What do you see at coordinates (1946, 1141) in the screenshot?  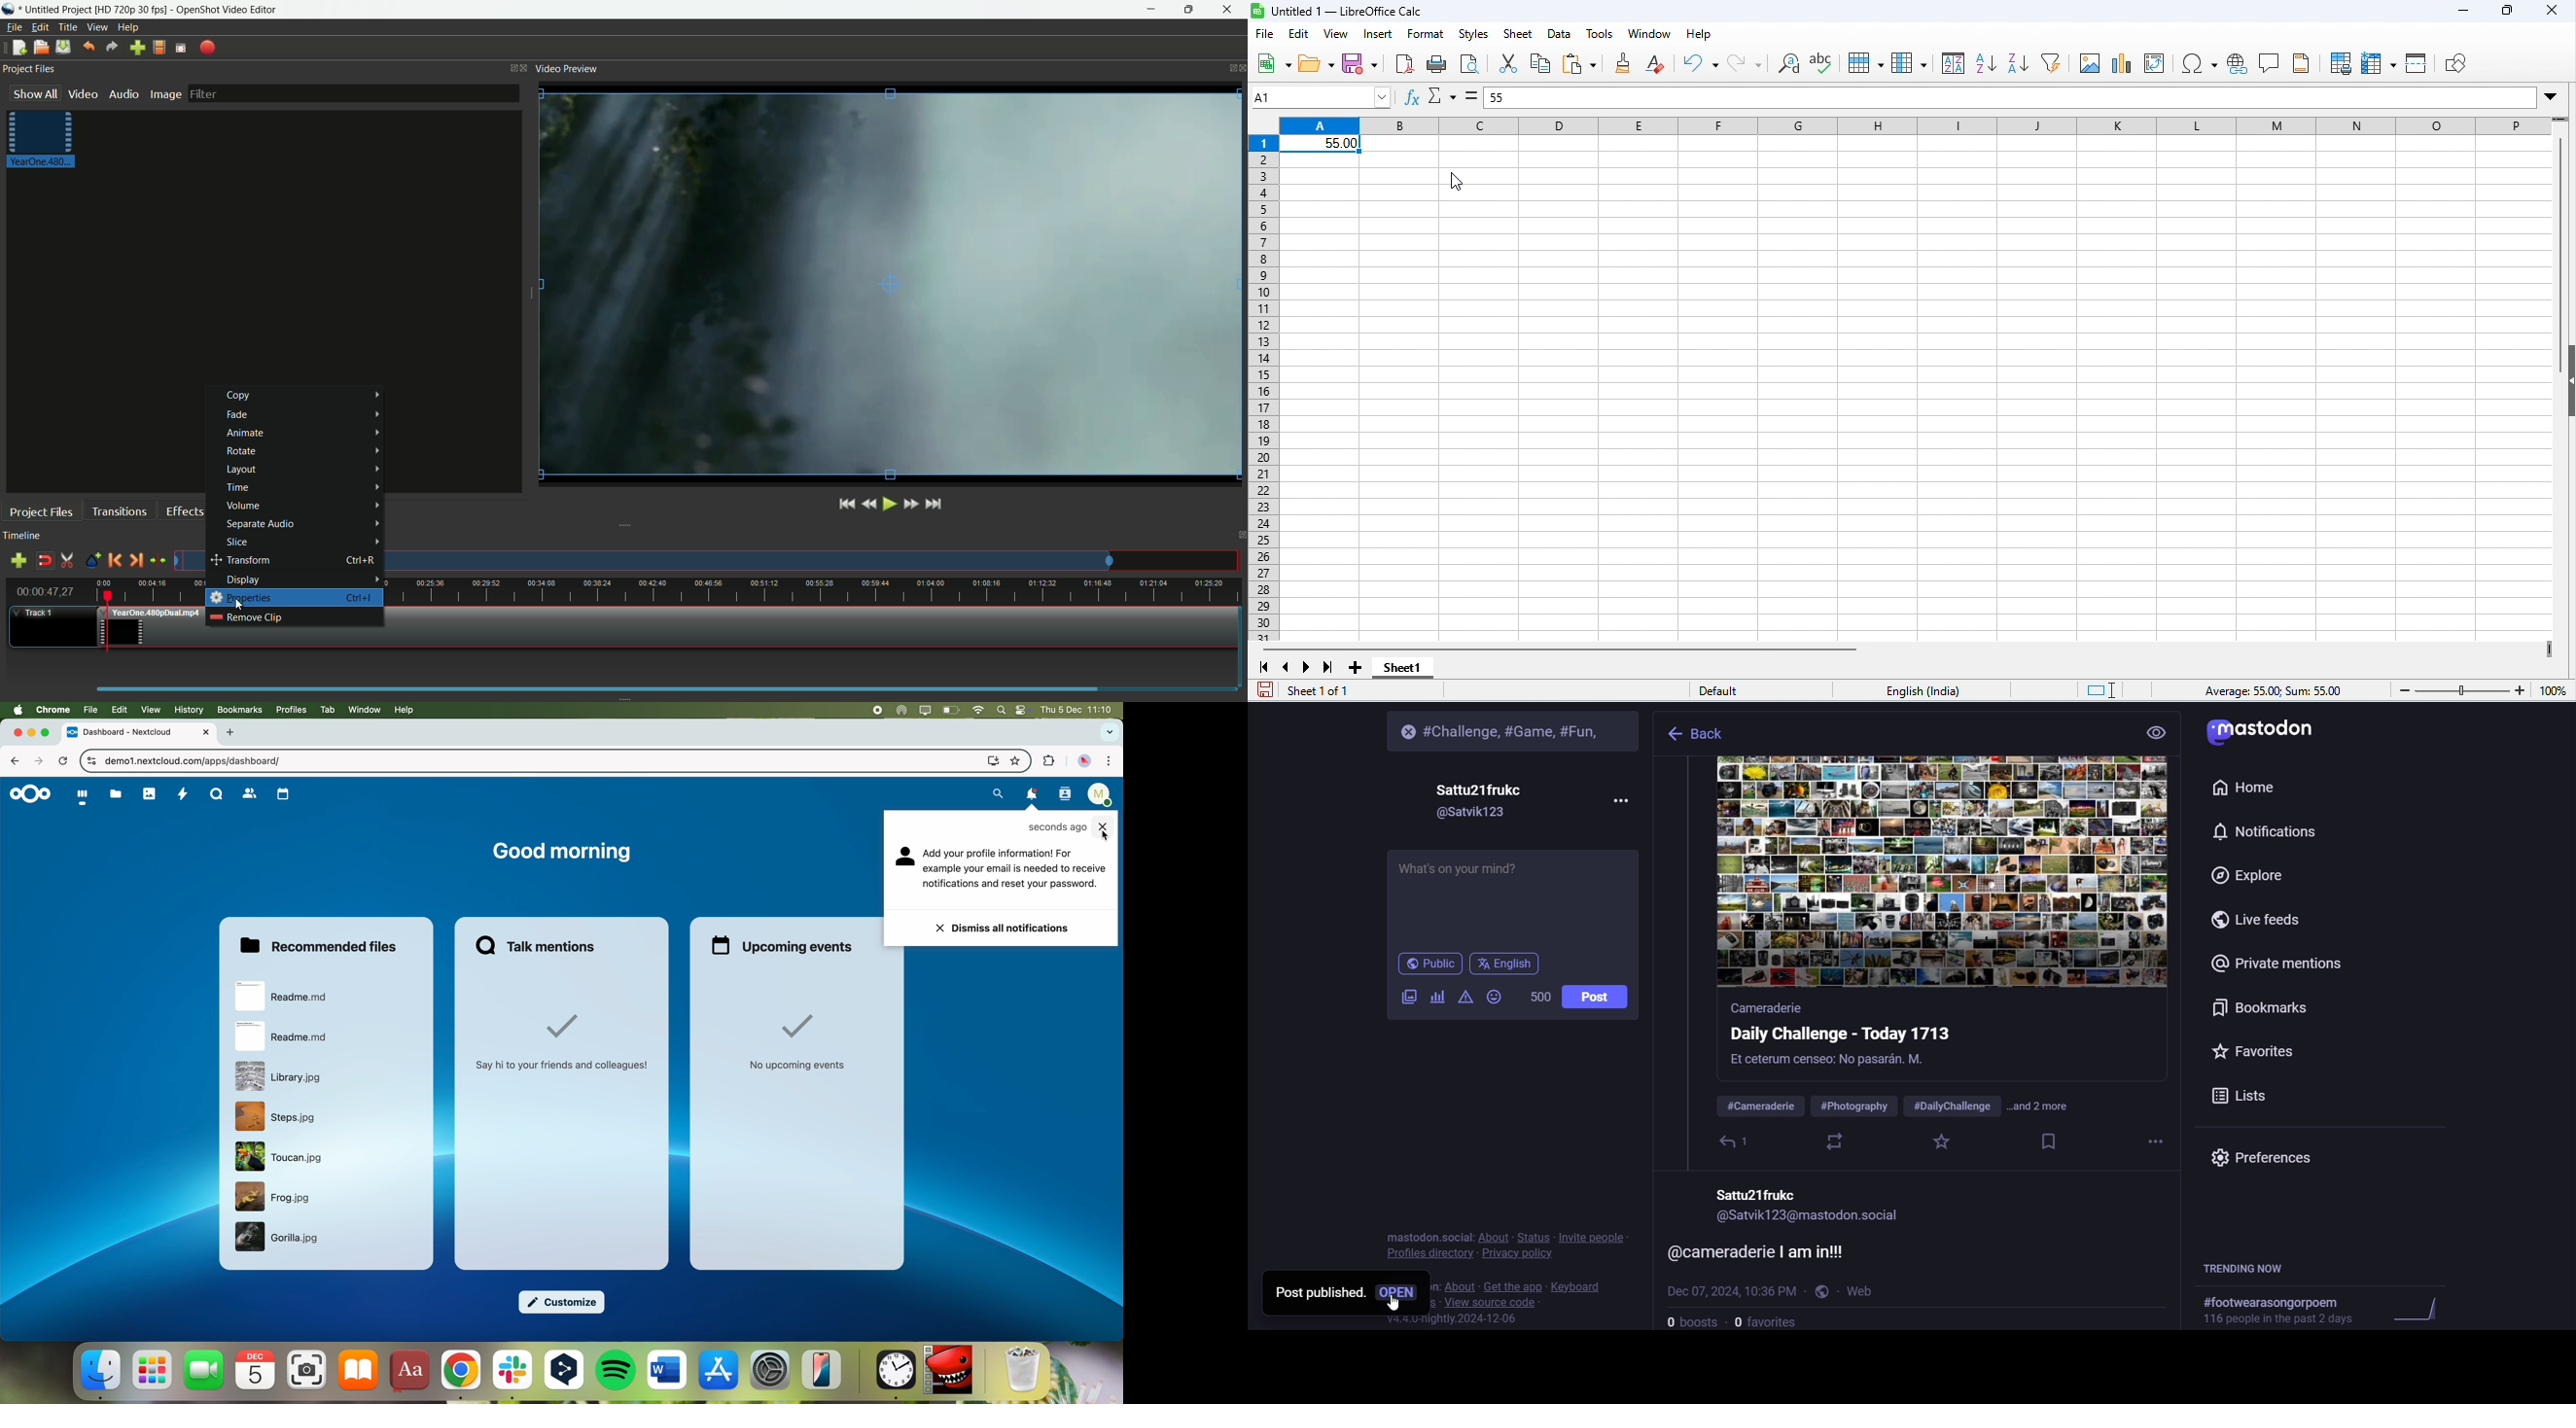 I see `favorite` at bounding box center [1946, 1141].